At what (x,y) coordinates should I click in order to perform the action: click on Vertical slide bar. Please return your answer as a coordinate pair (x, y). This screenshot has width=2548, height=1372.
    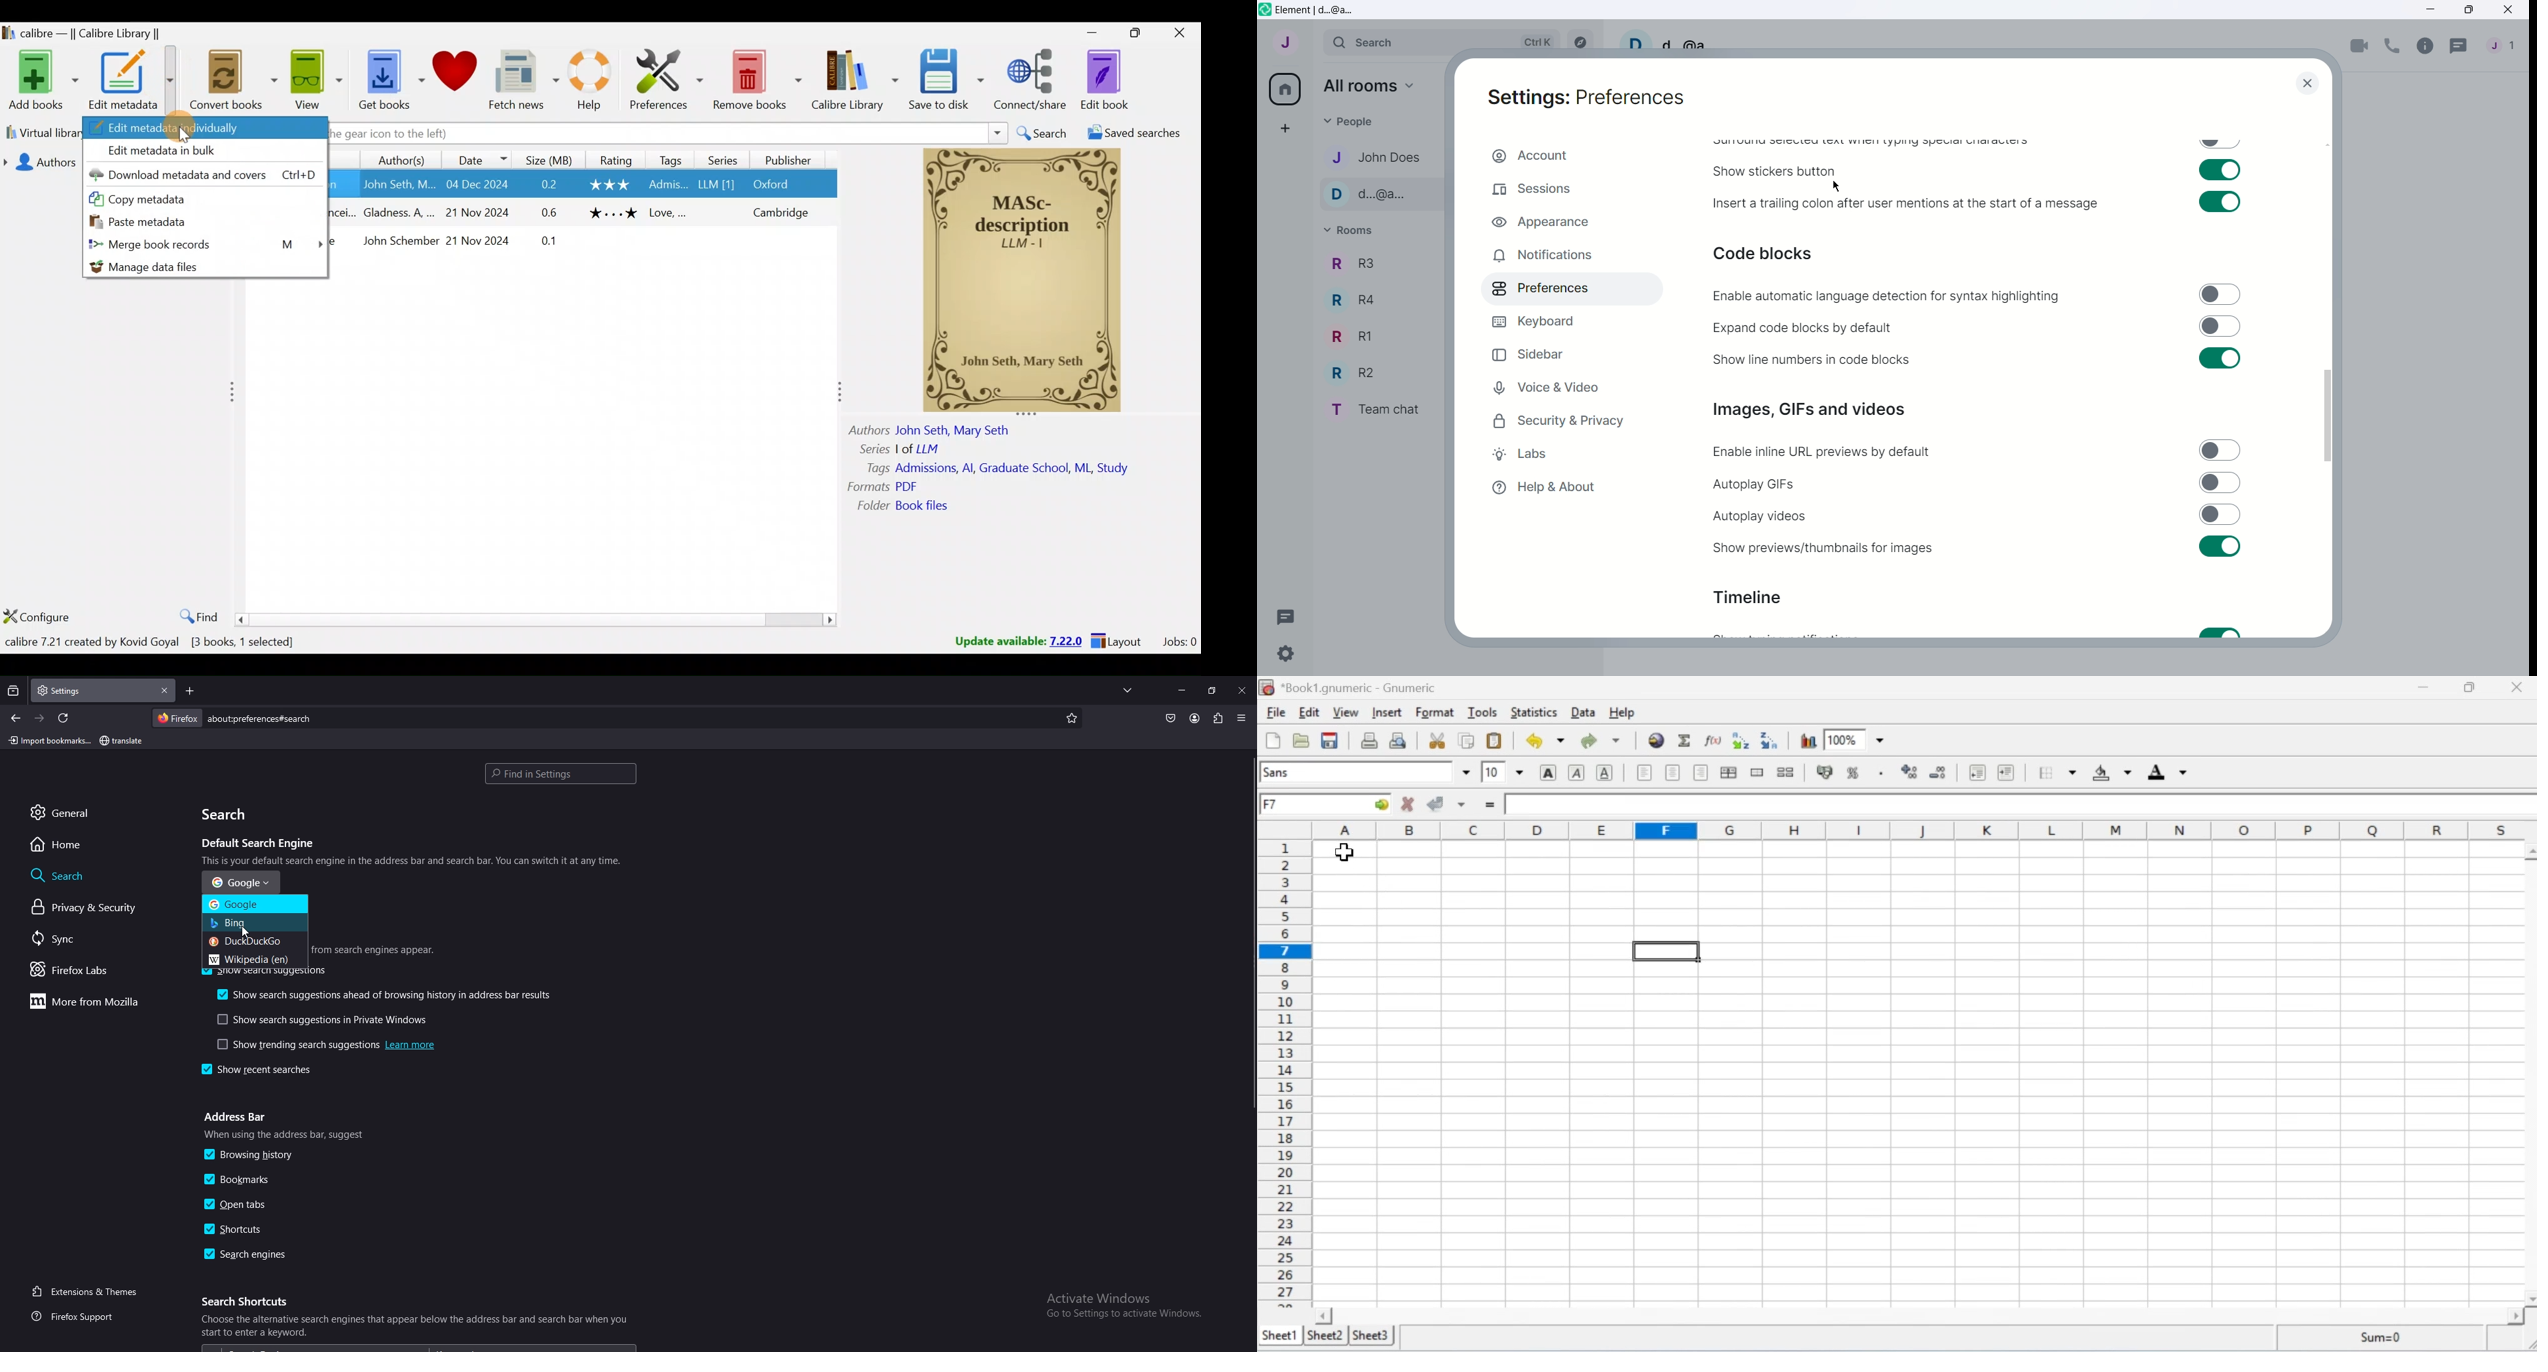
    Looking at the image, I should click on (2328, 416).